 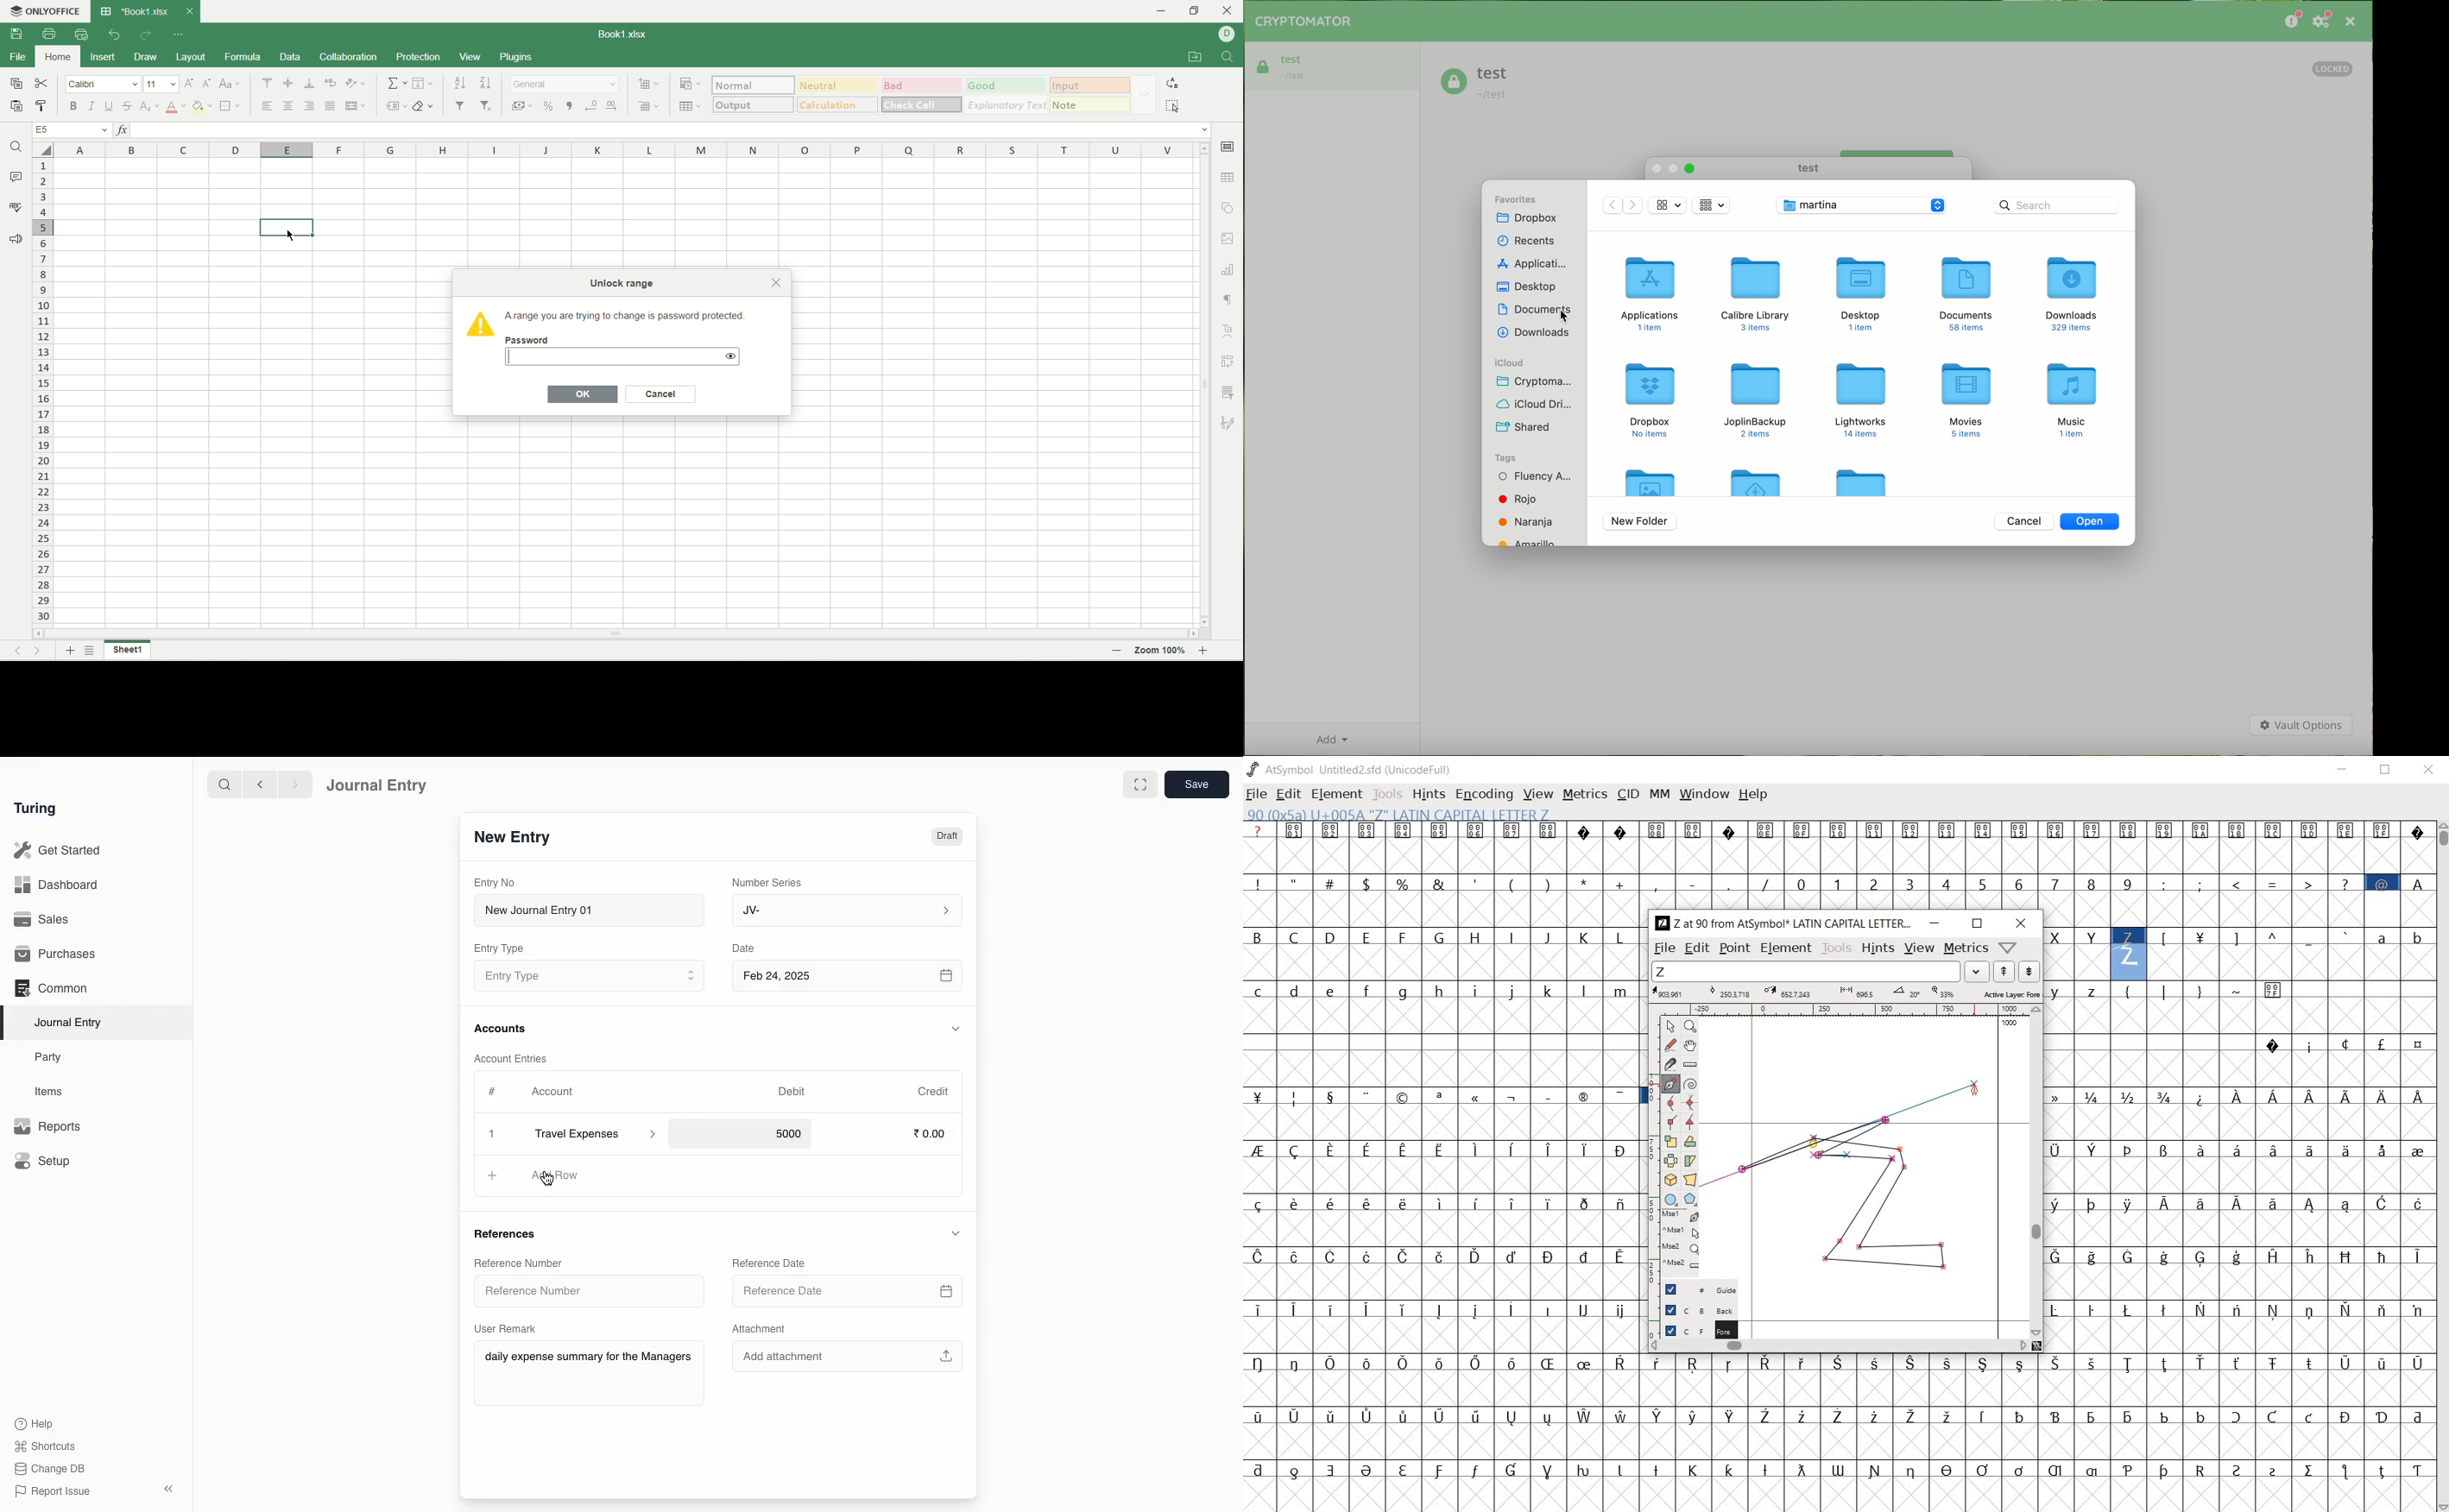 What do you see at coordinates (690, 107) in the screenshot?
I see `table` at bounding box center [690, 107].